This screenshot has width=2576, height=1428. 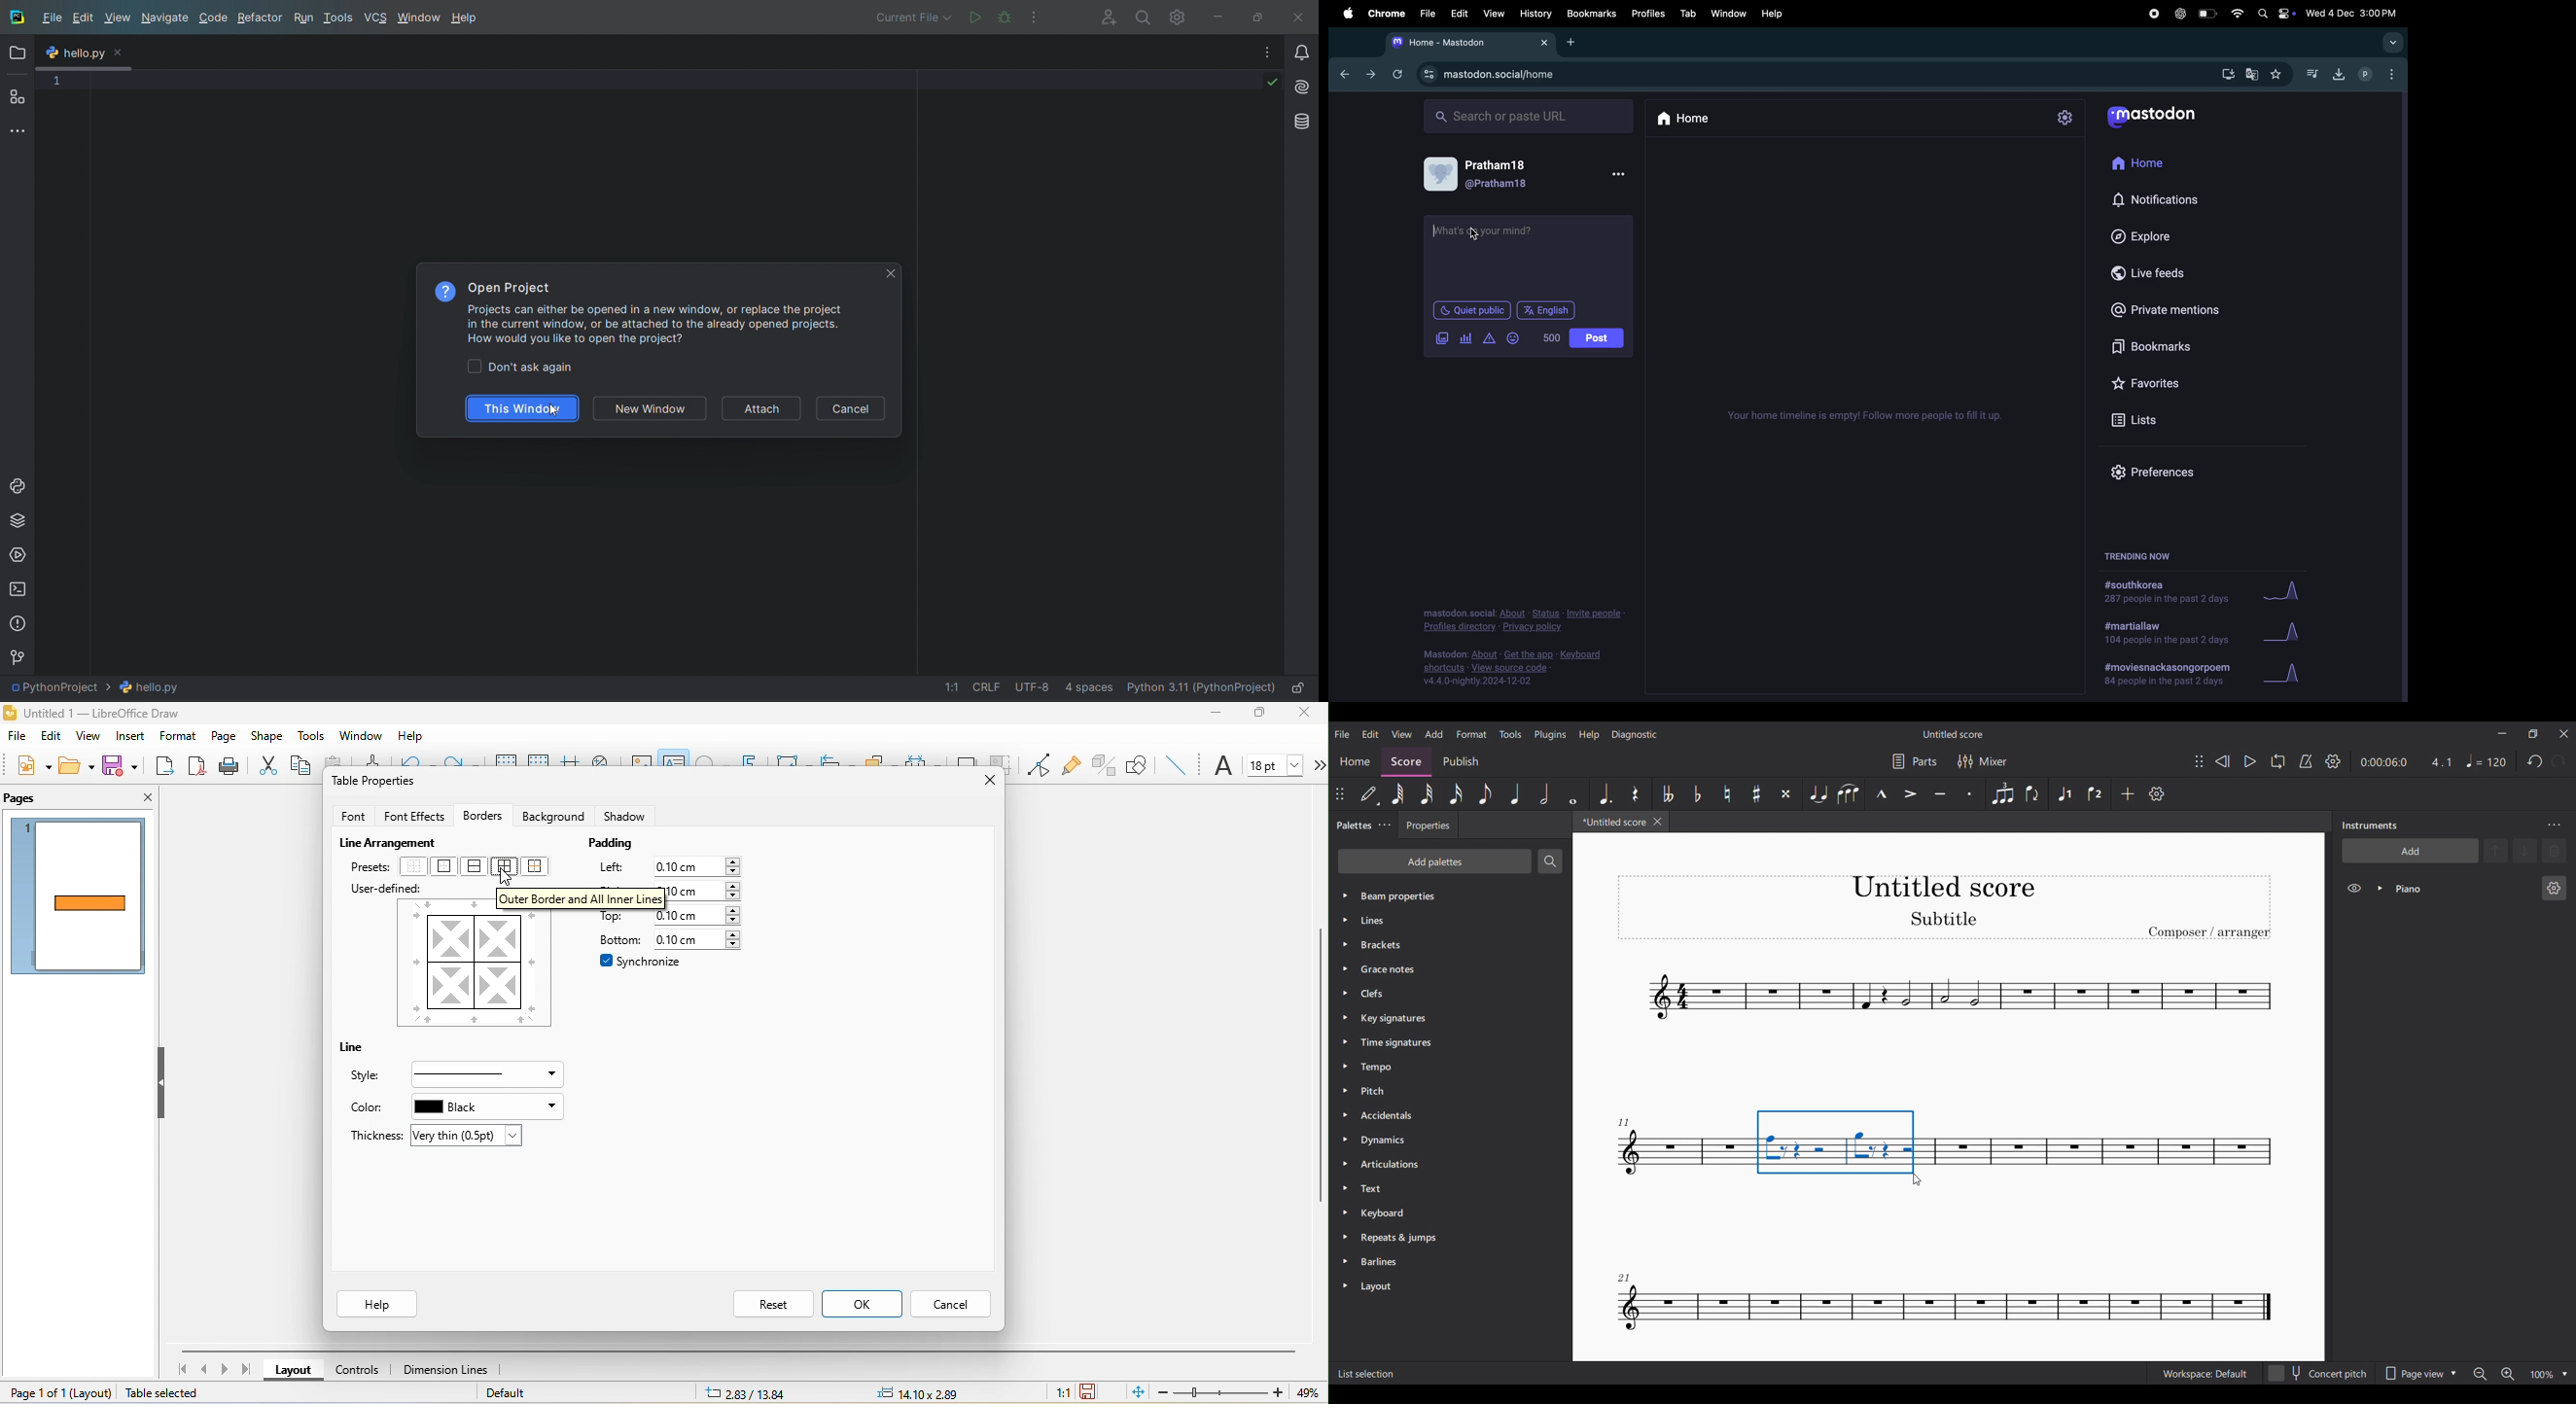 I want to click on next page, so click(x=228, y=1370).